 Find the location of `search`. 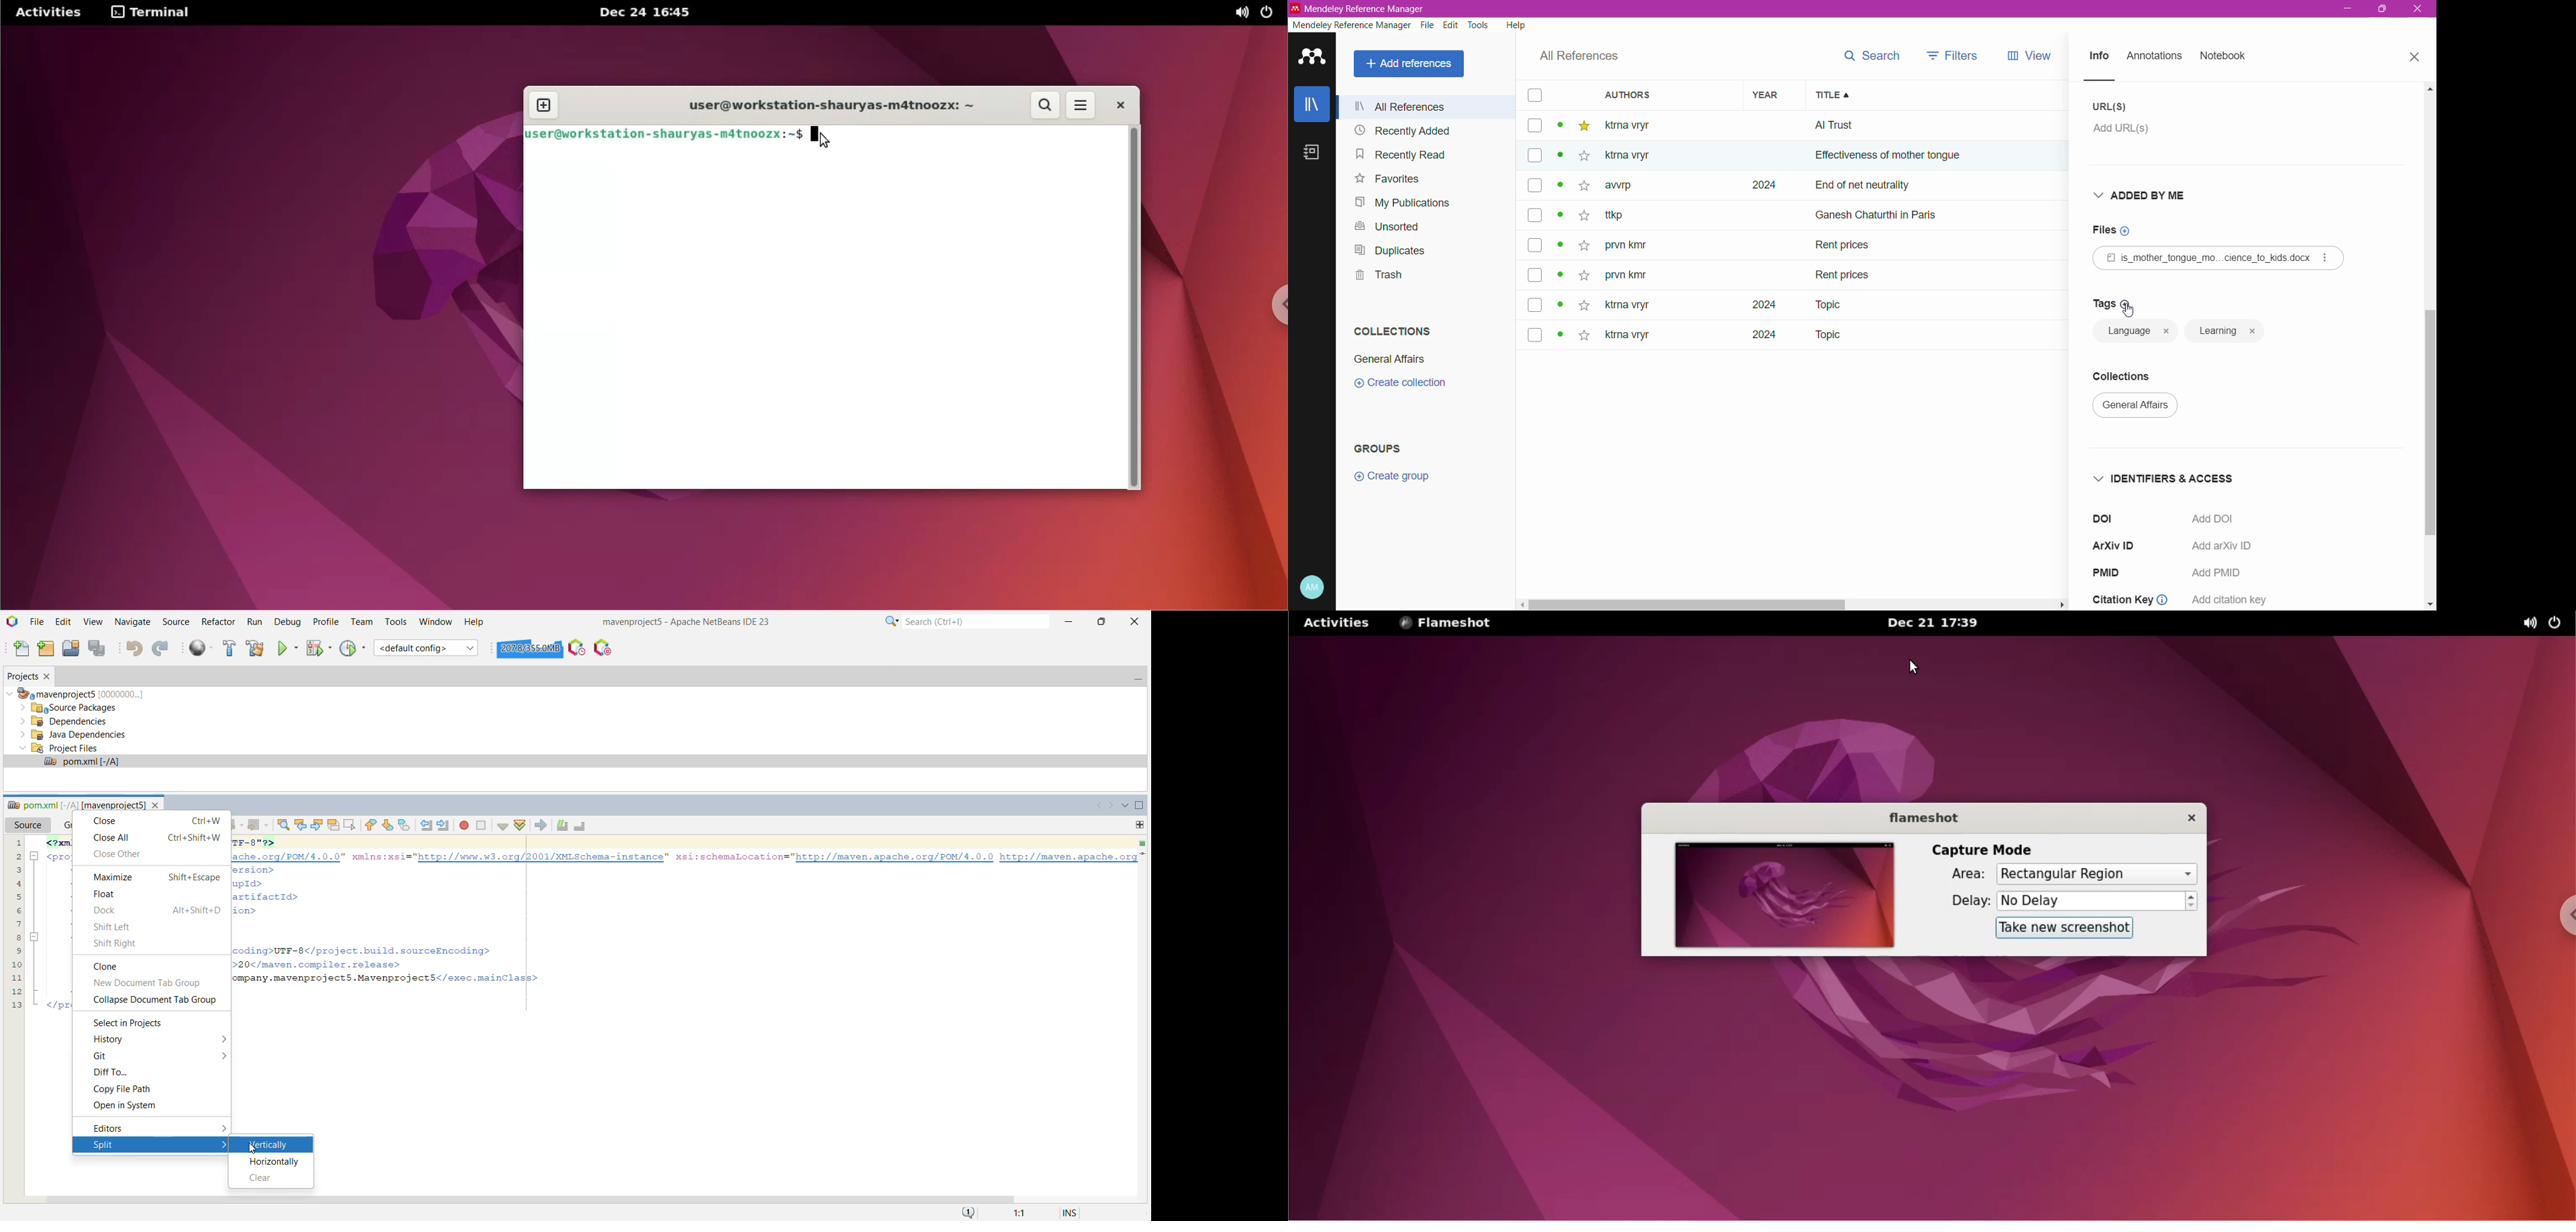

search is located at coordinates (1870, 56).